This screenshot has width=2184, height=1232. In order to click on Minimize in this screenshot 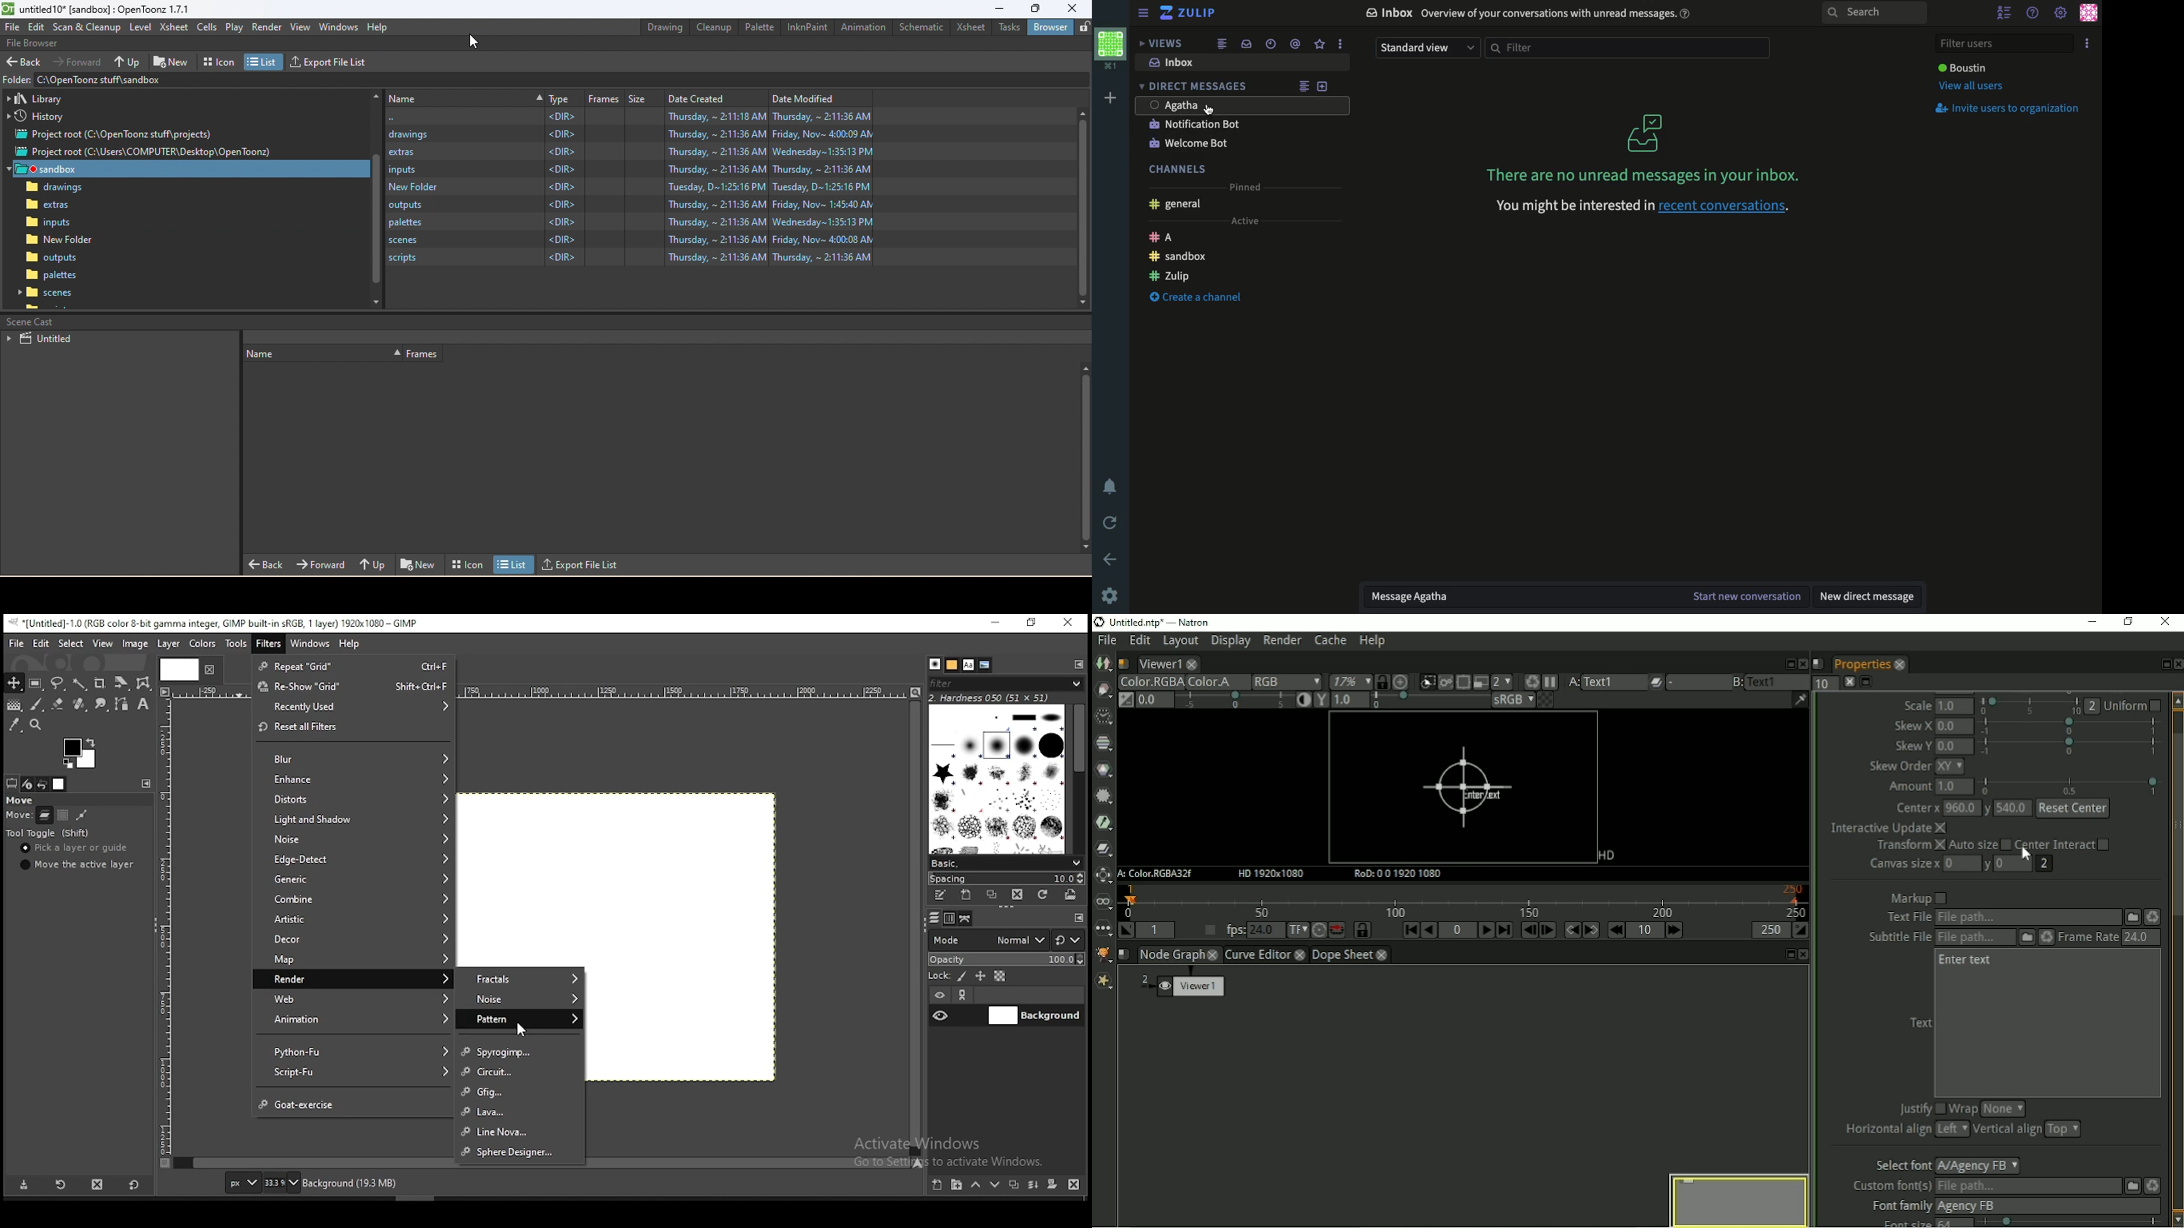, I will do `click(995, 8)`.